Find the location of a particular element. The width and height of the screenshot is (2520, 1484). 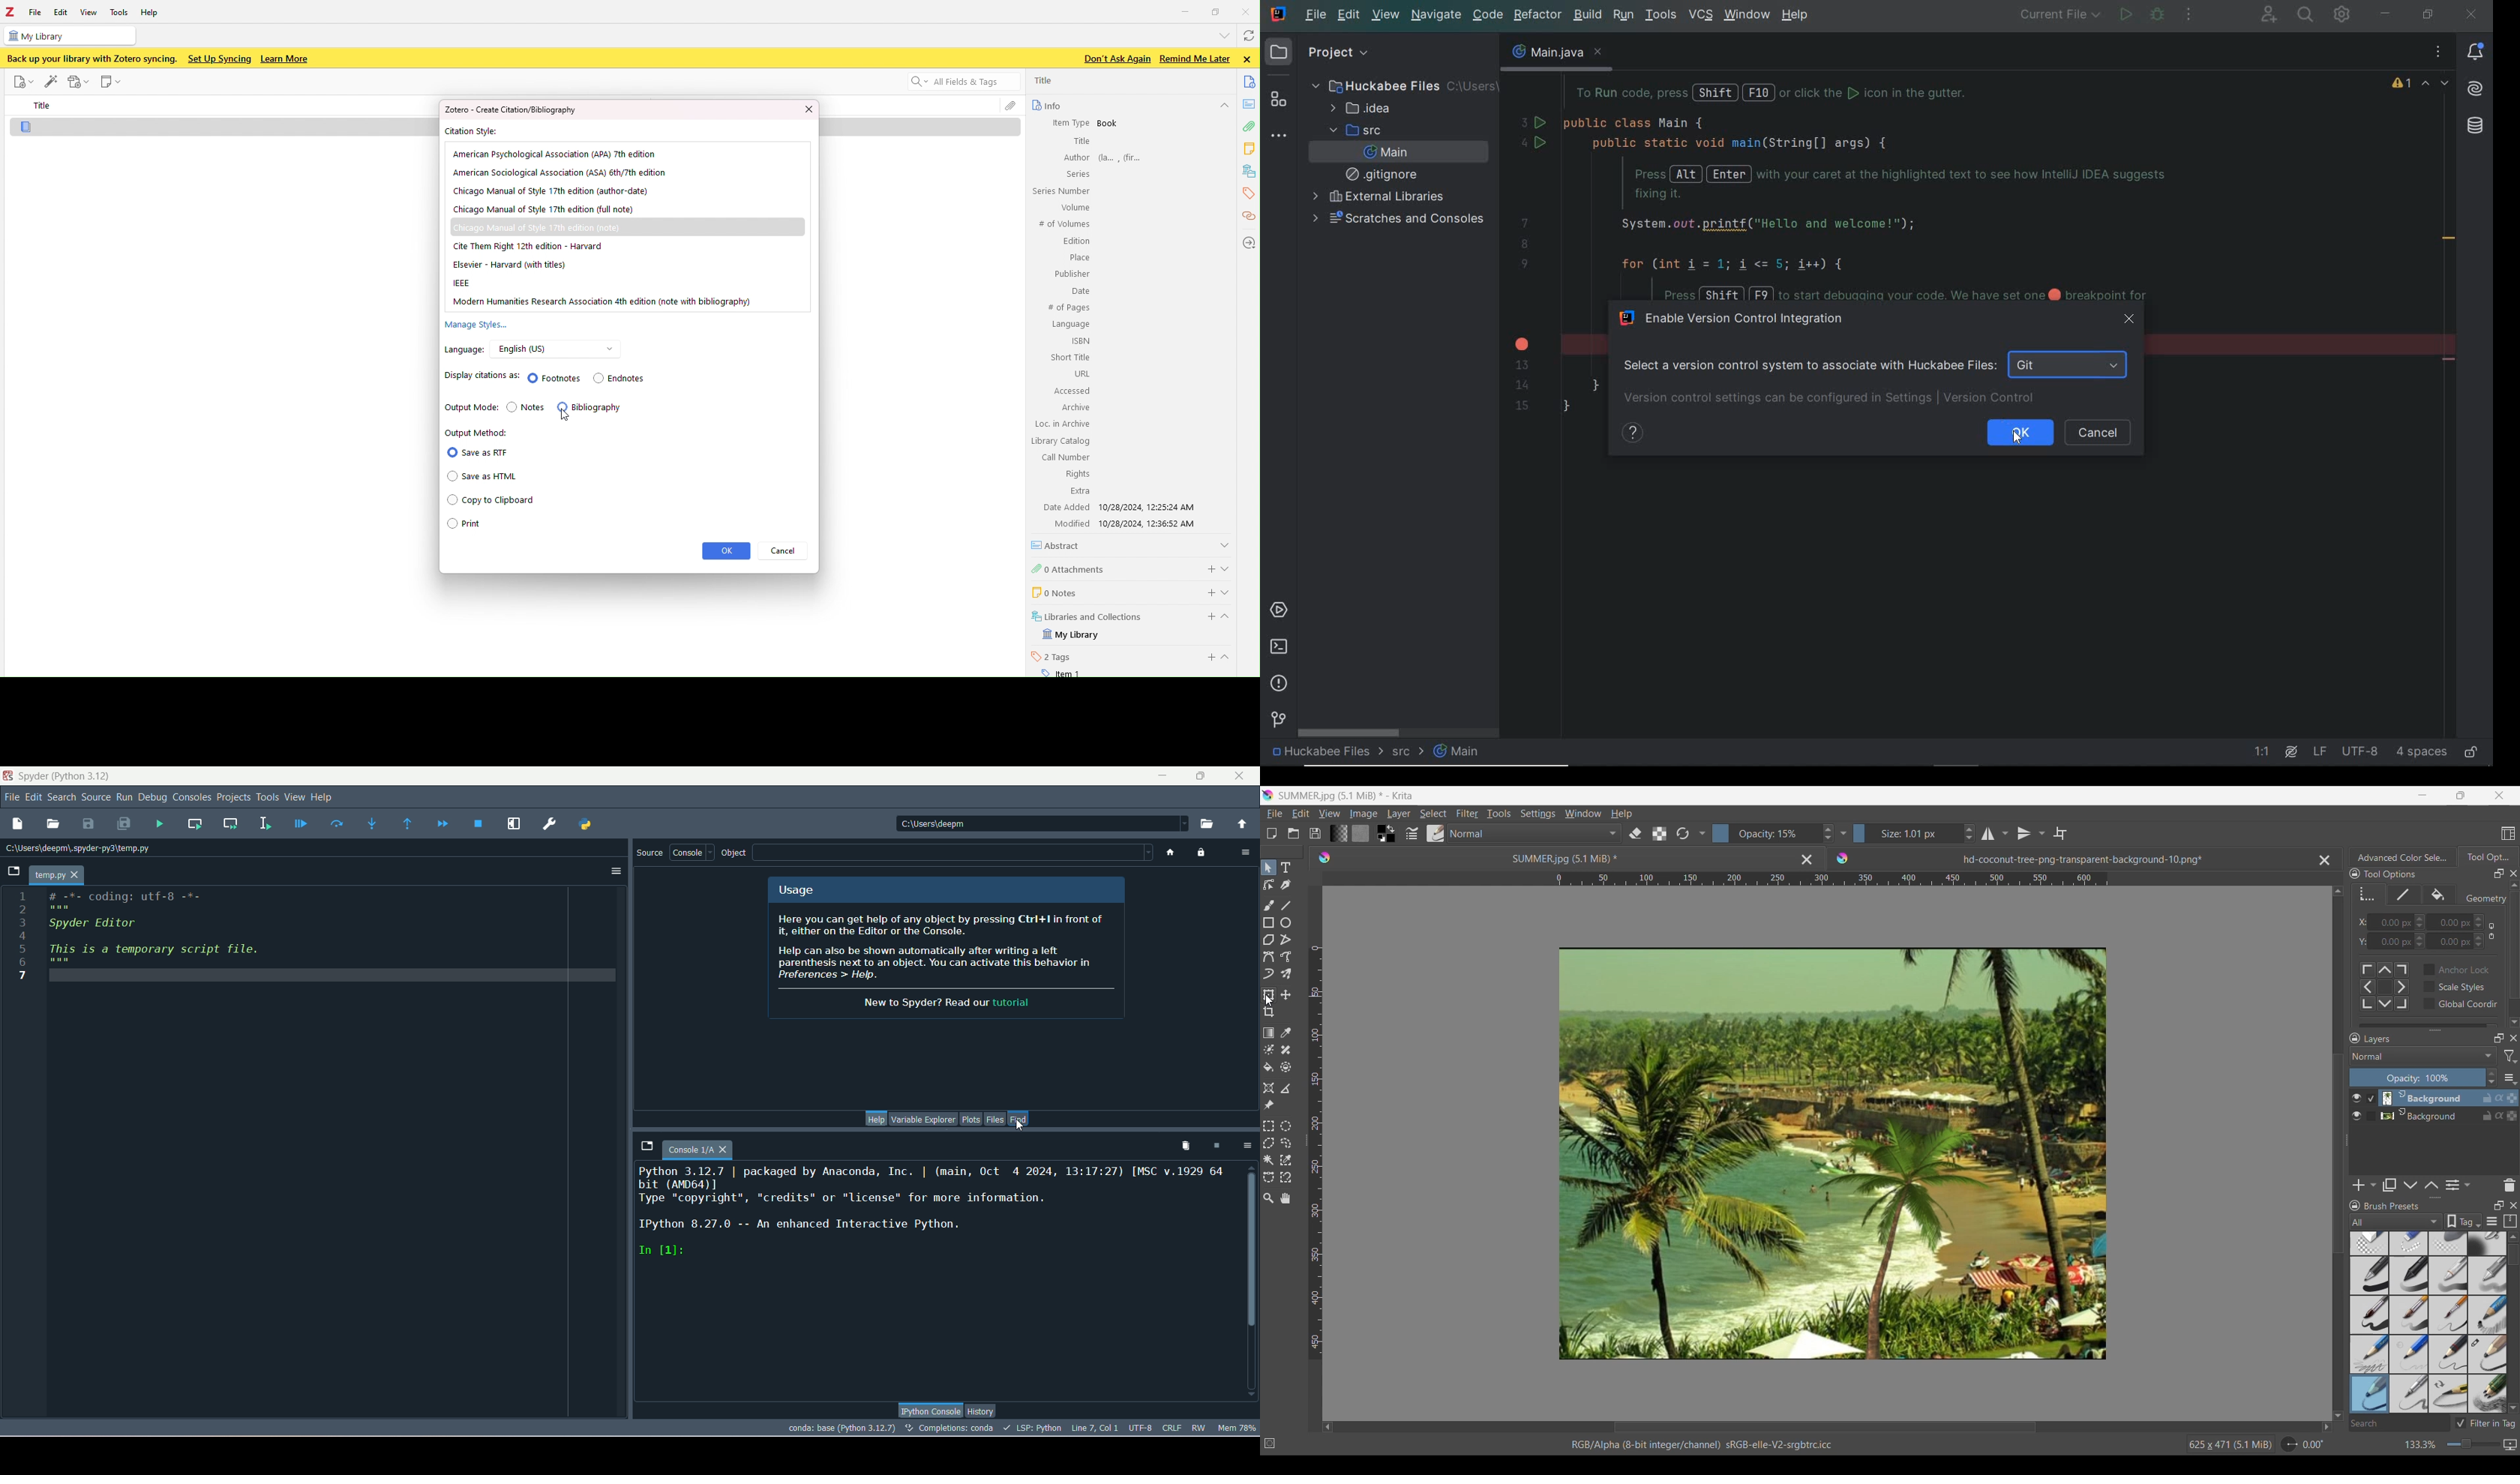

lock is located at coordinates (1203, 854).